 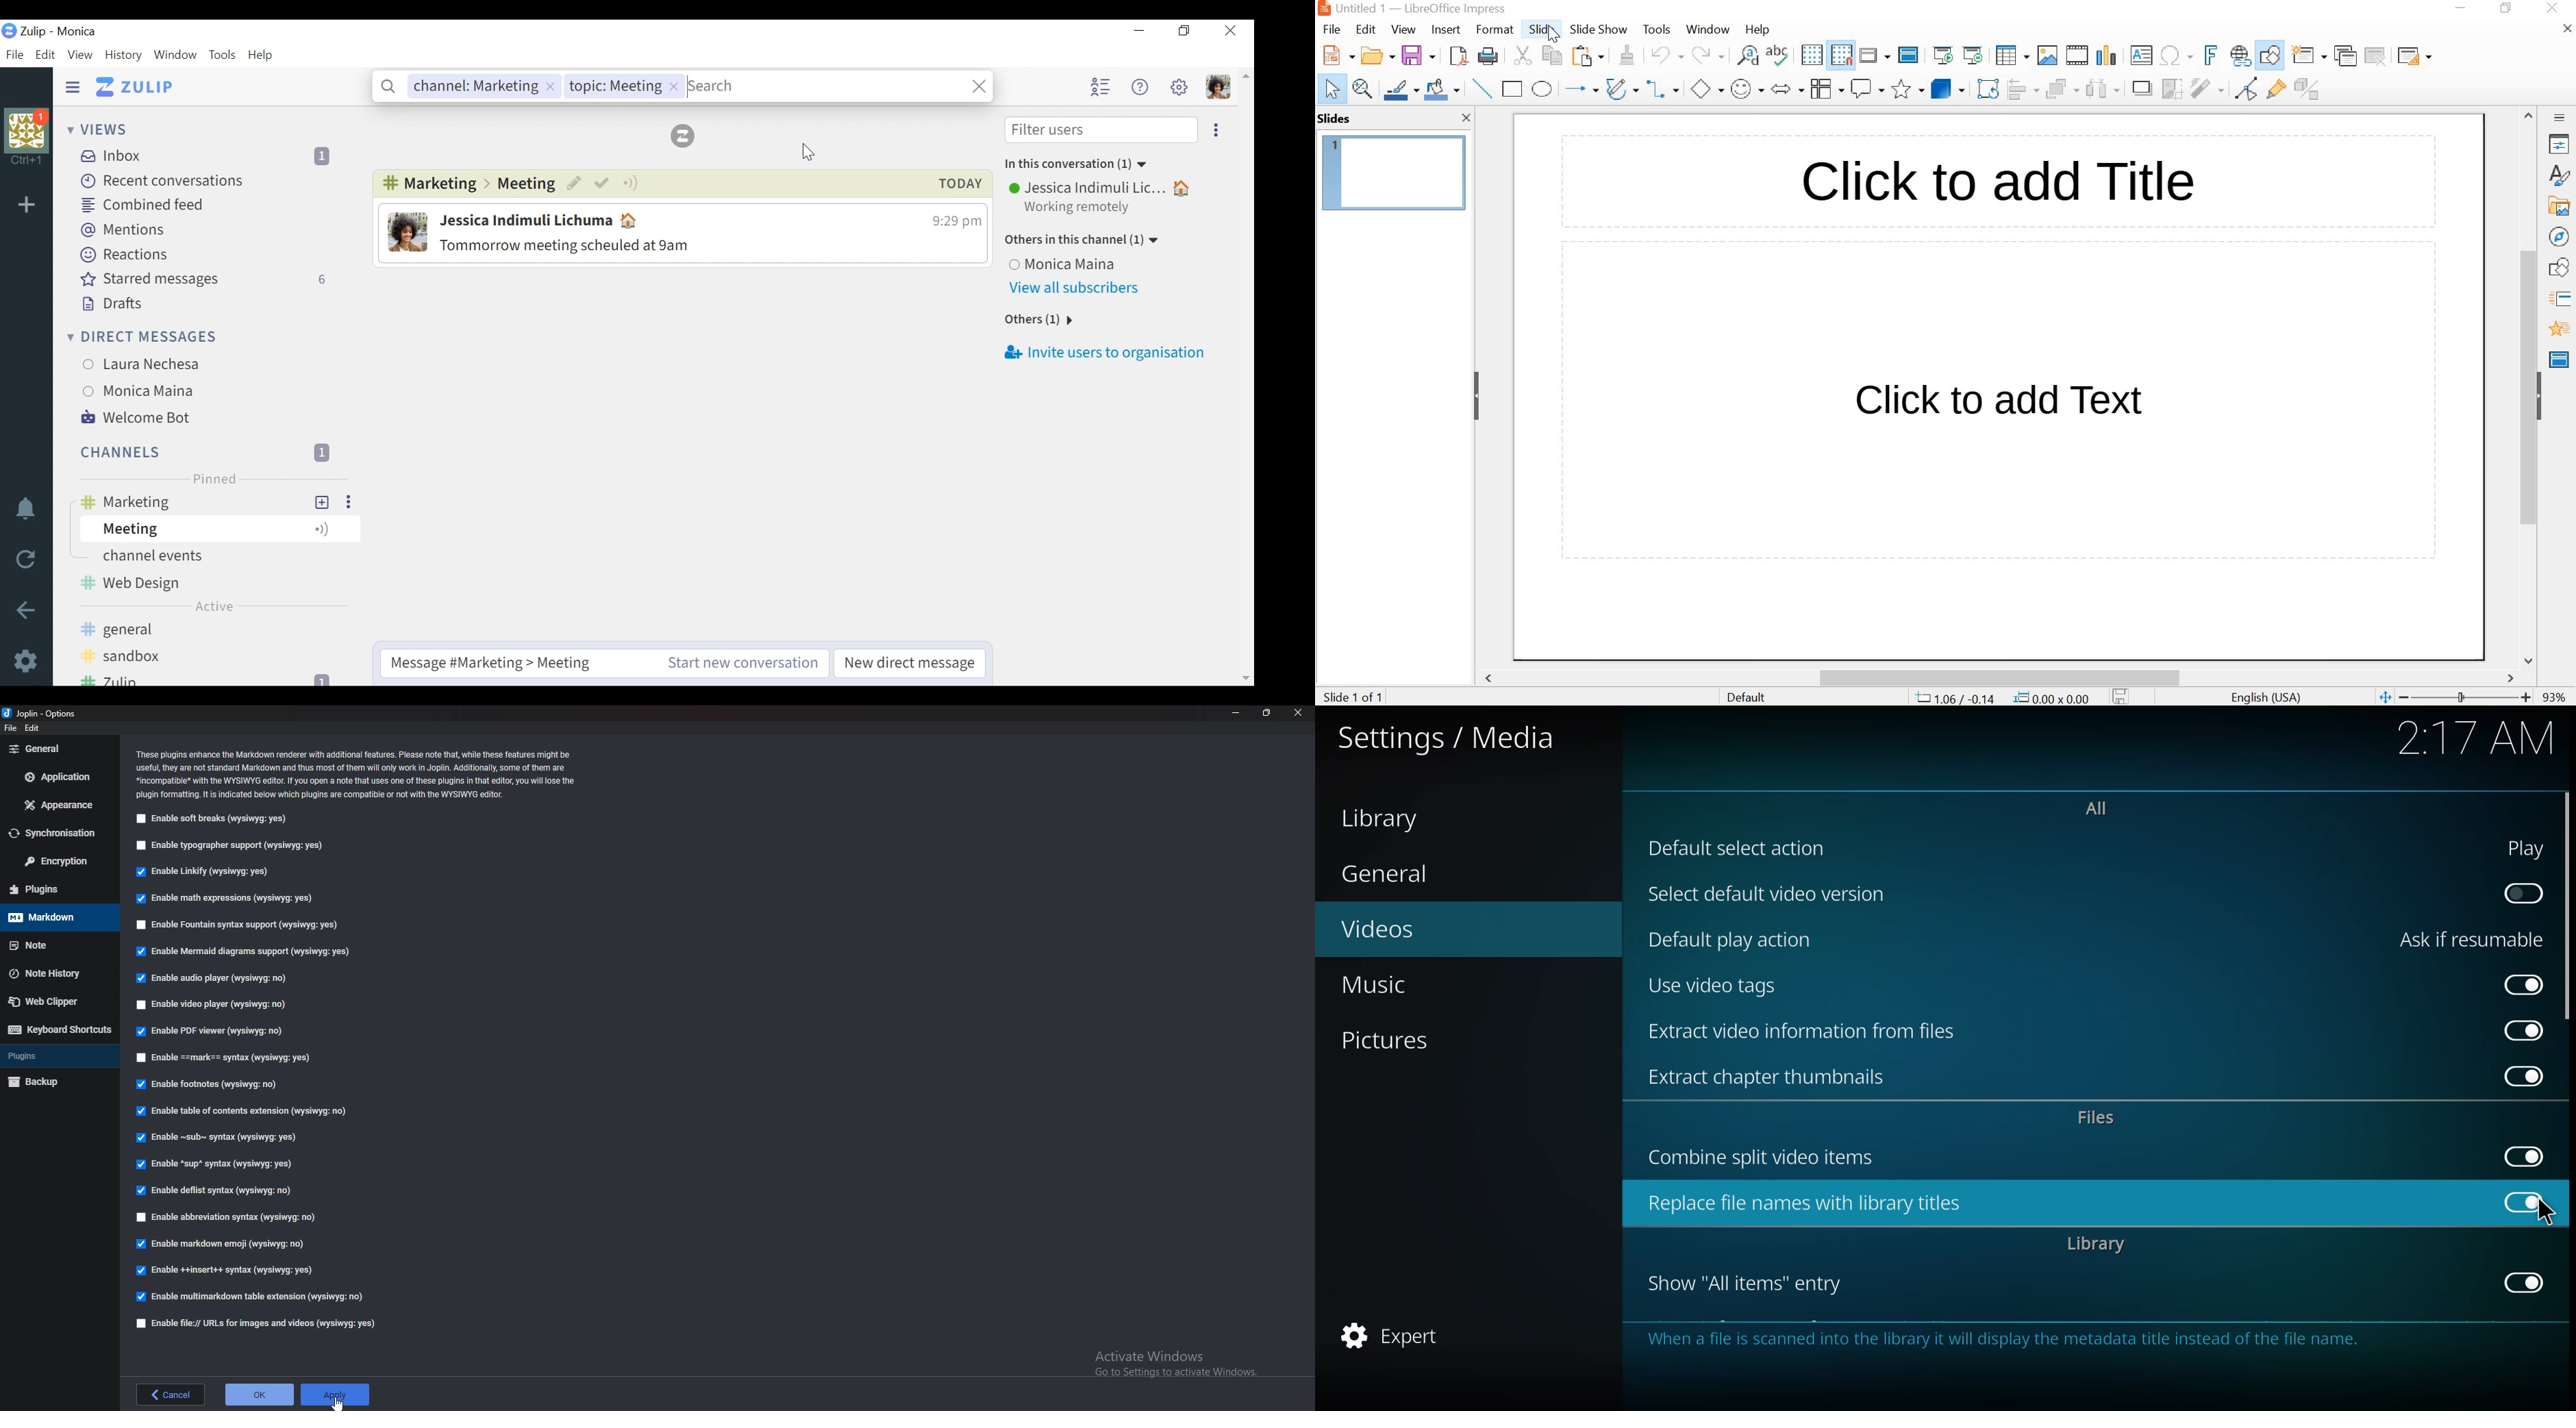 What do you see at coordinates (1069, 266) in the screenshot?
I see `Monica Maina` at bounding box center [1069, 266].